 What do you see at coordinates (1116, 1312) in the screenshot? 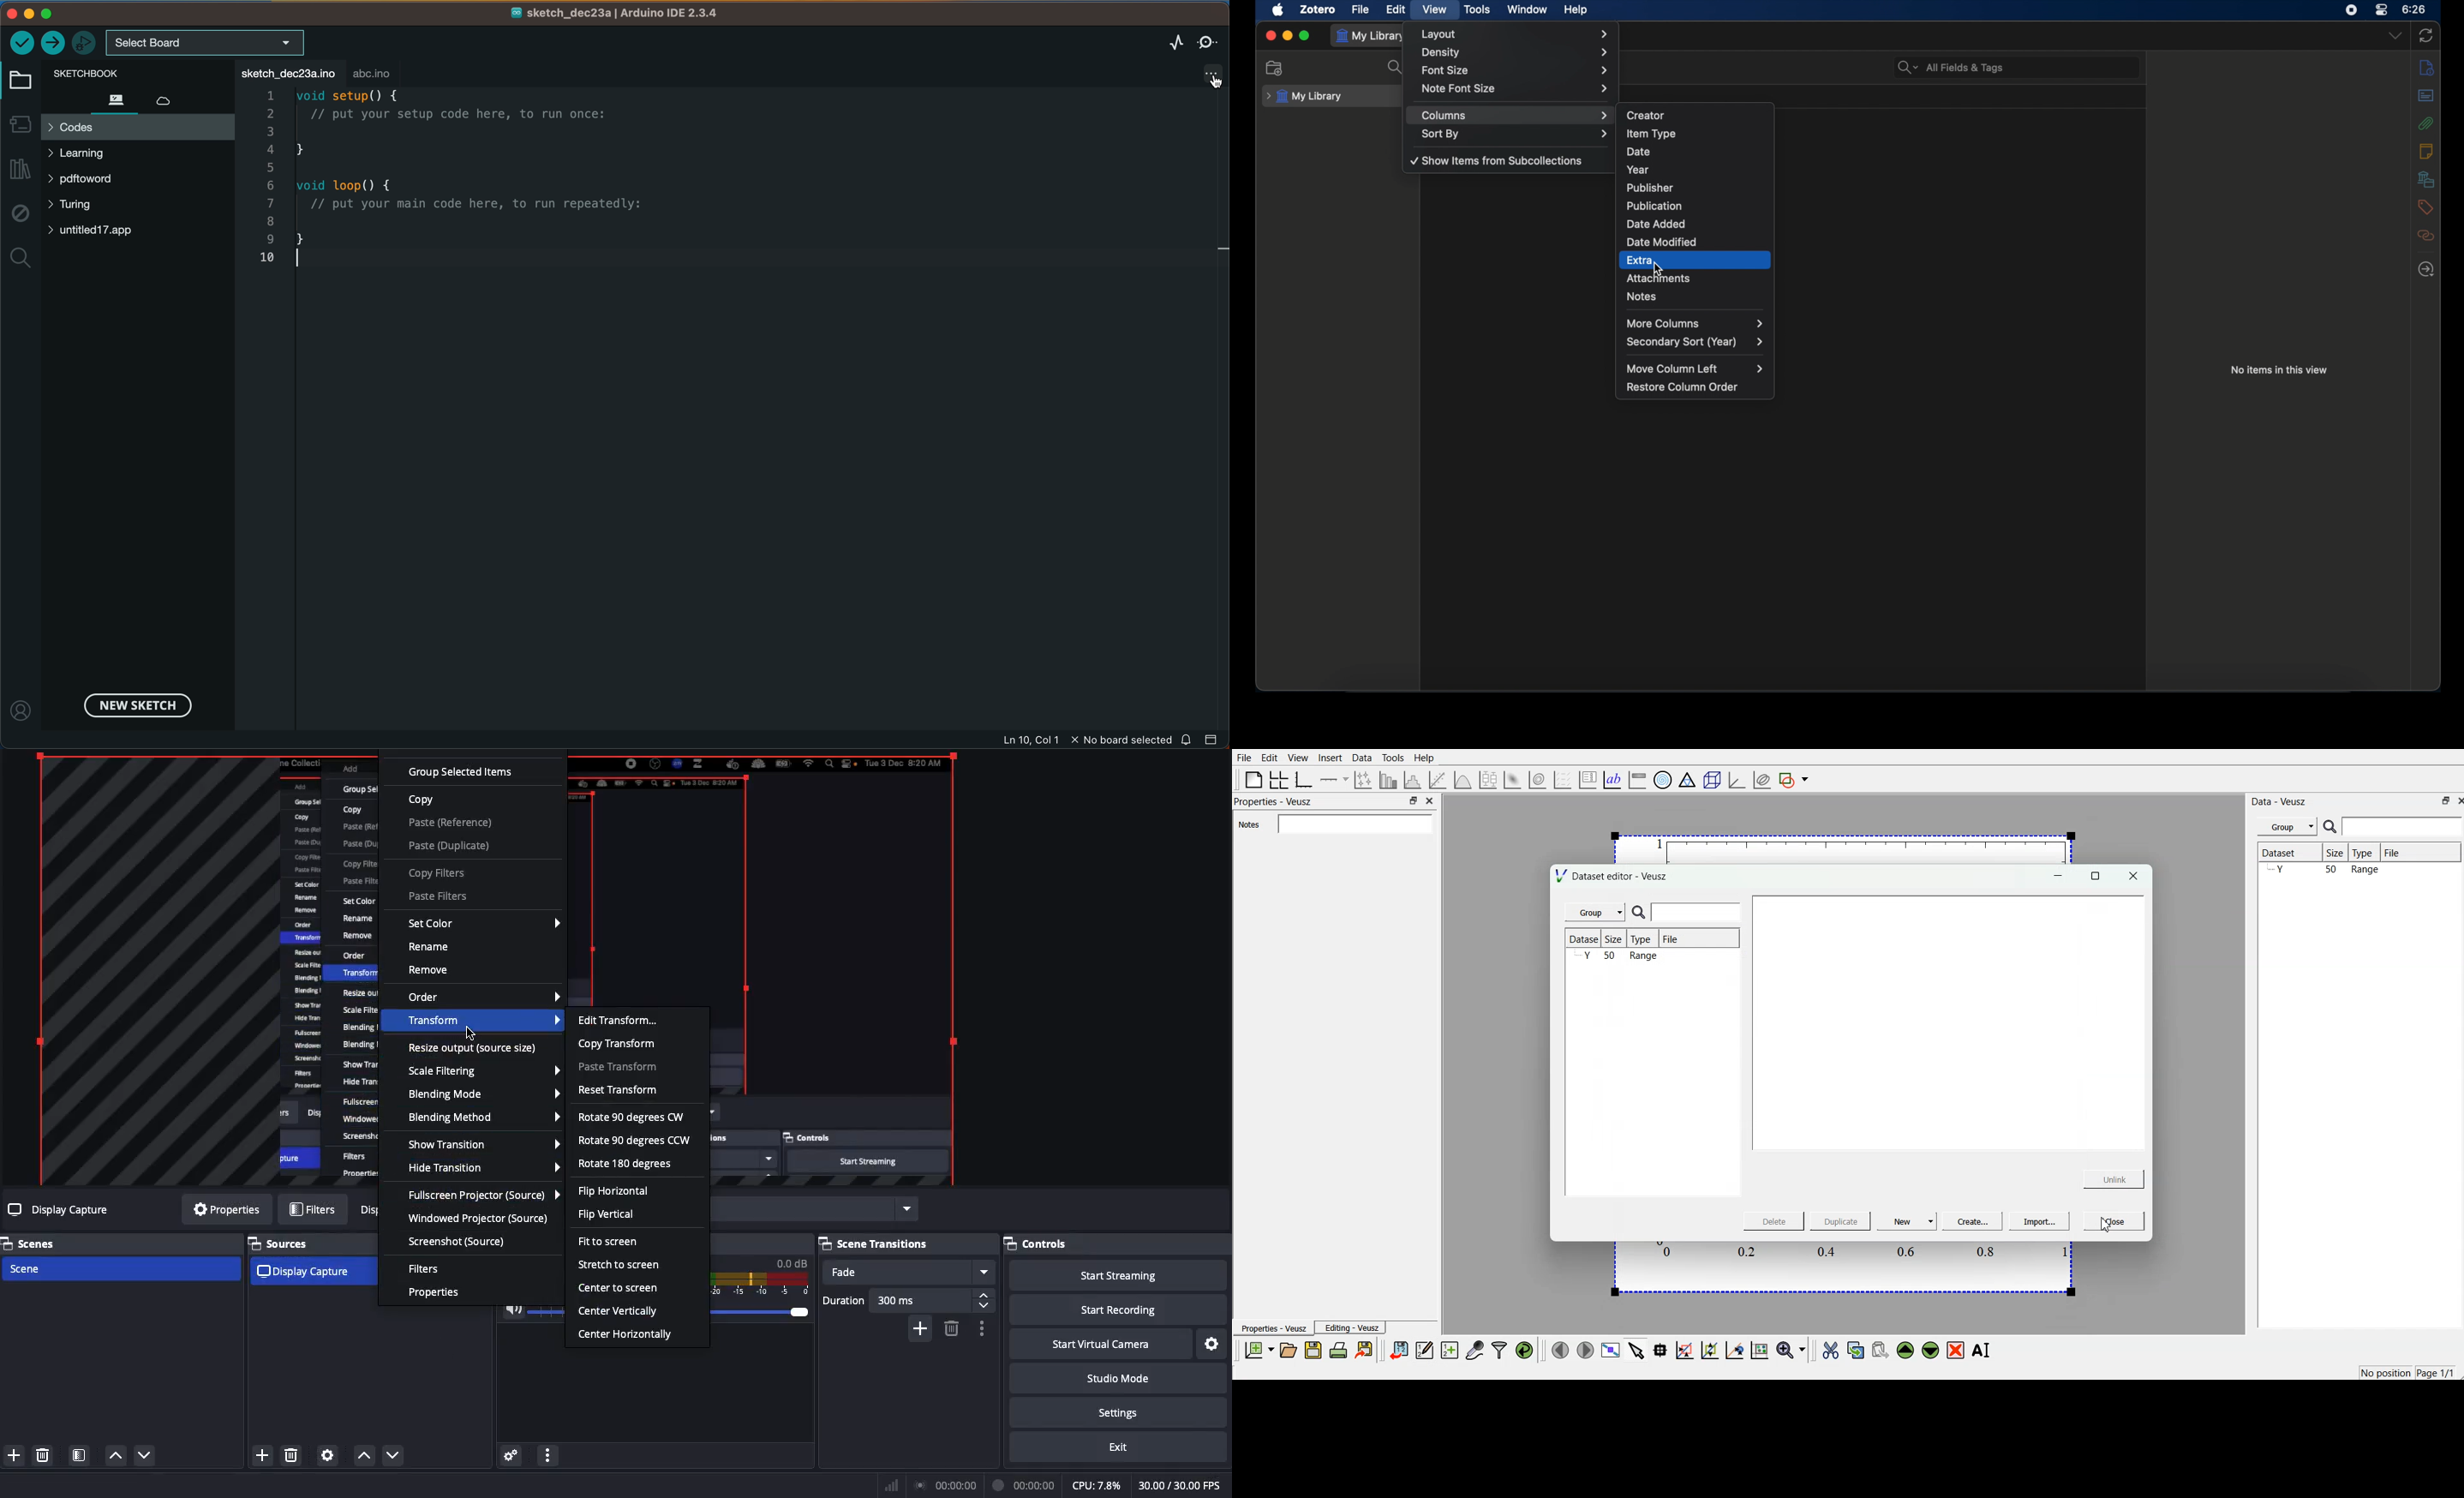
I see `Start recording` at bounding box center [1116, 1312].